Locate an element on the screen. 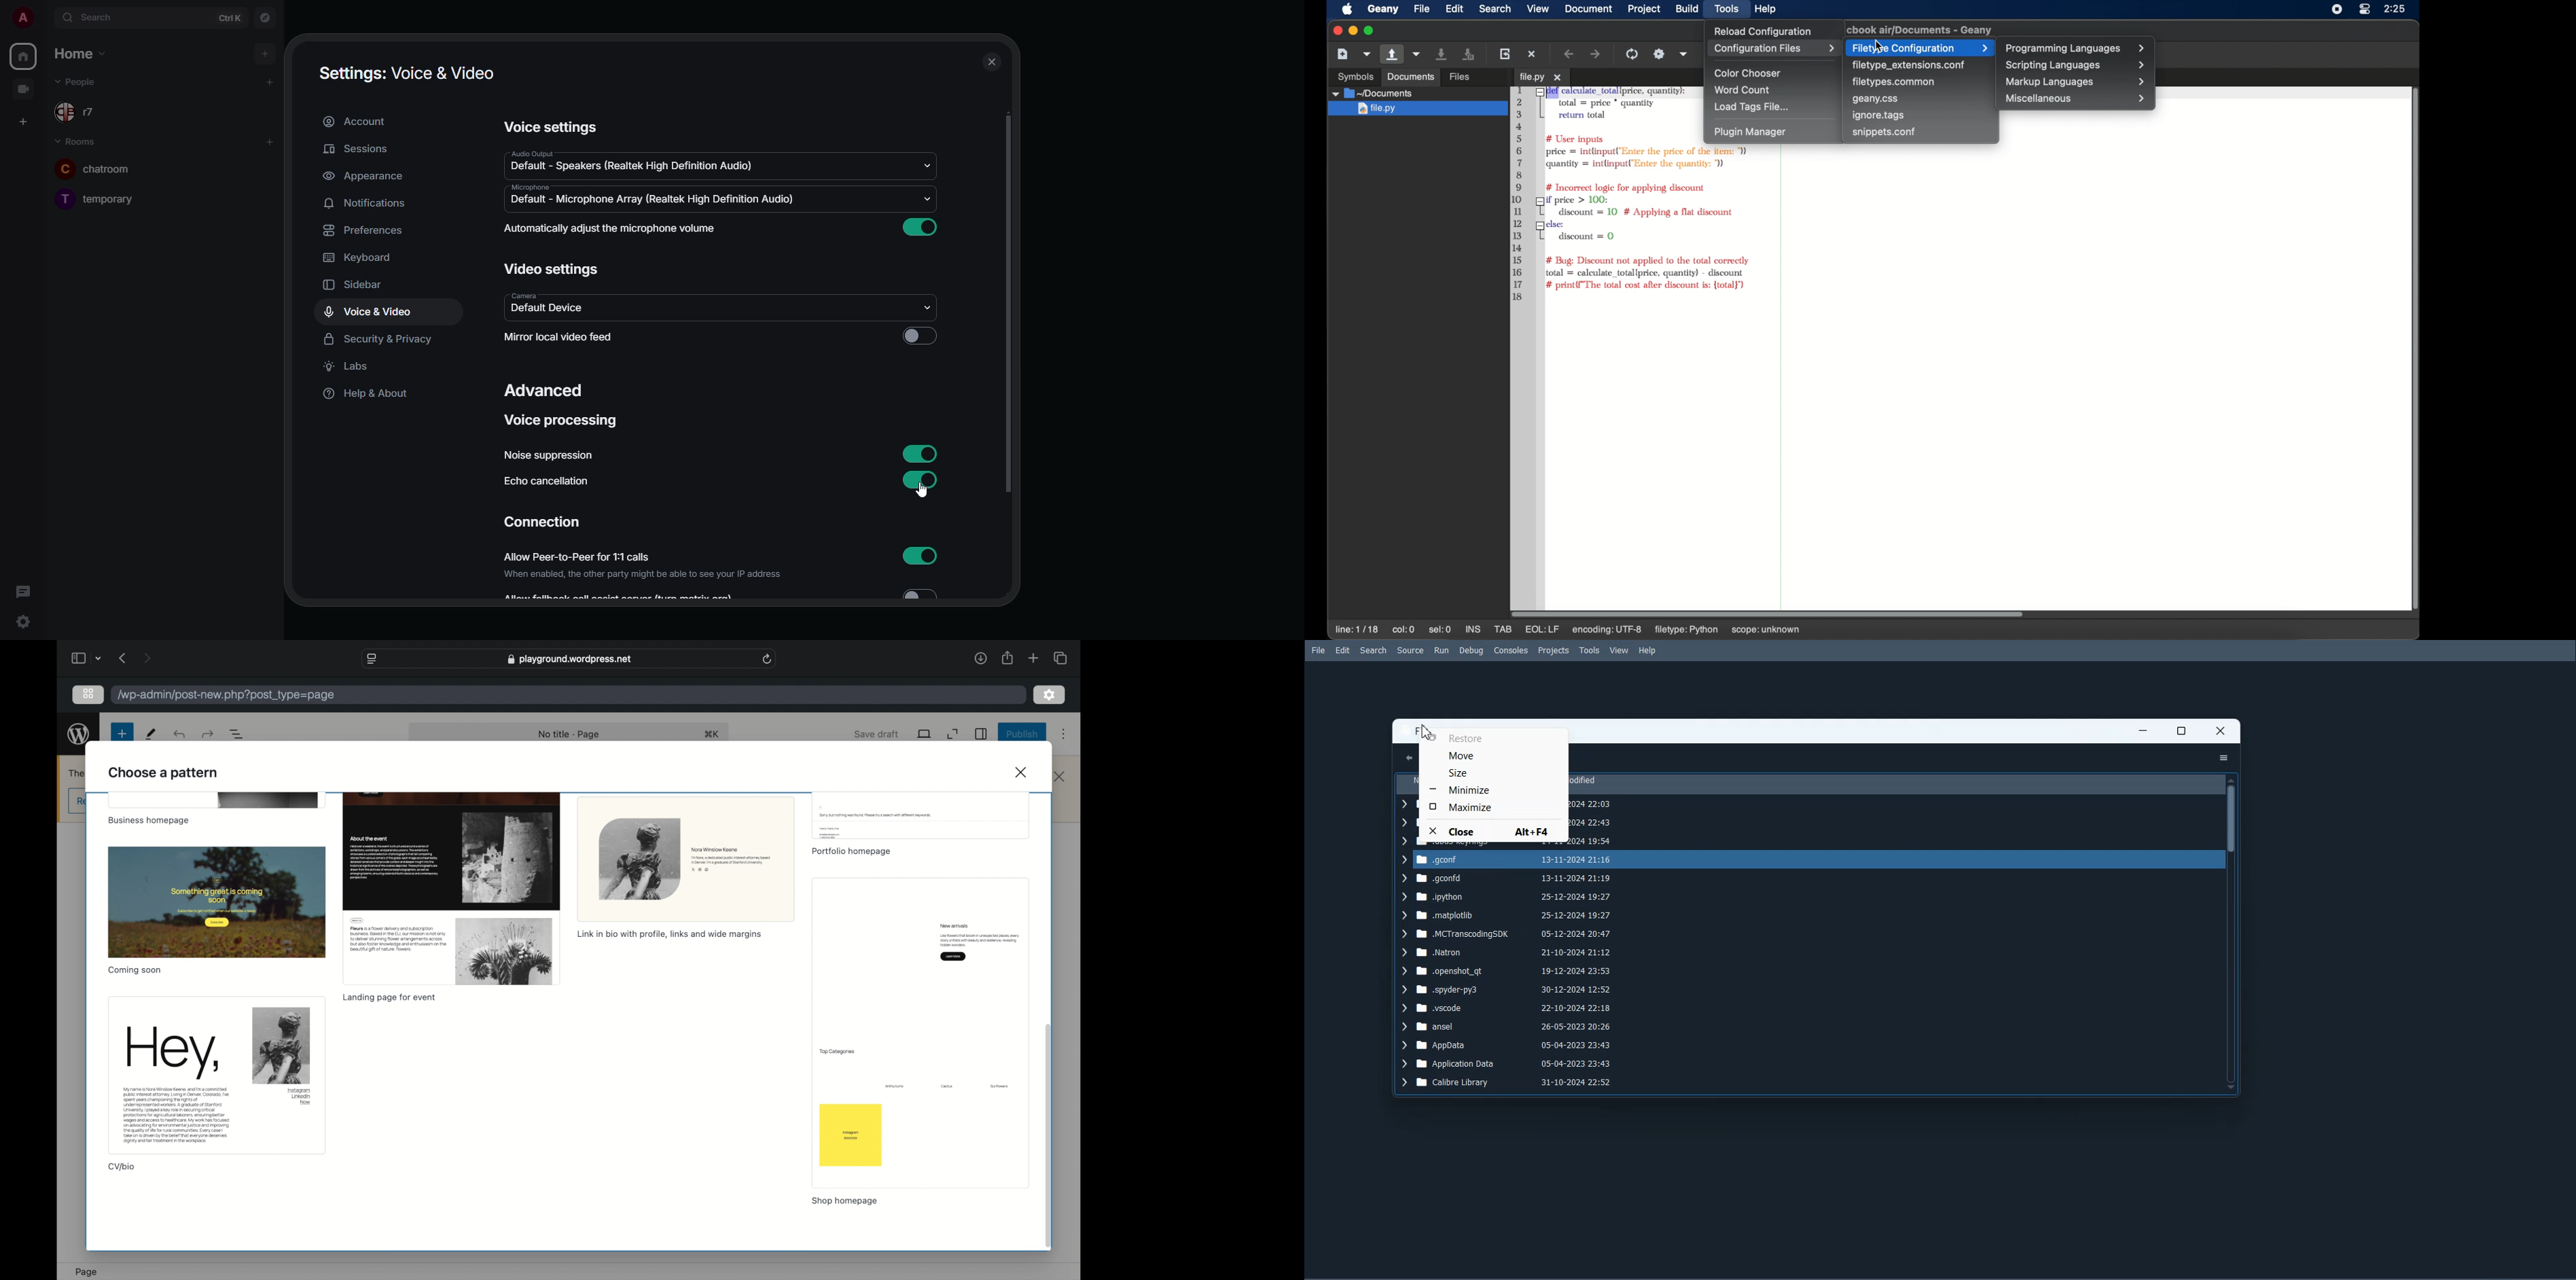 The width and height of the screenshot is (2576, 1288). Tools is located at coordinates (1589, 650).